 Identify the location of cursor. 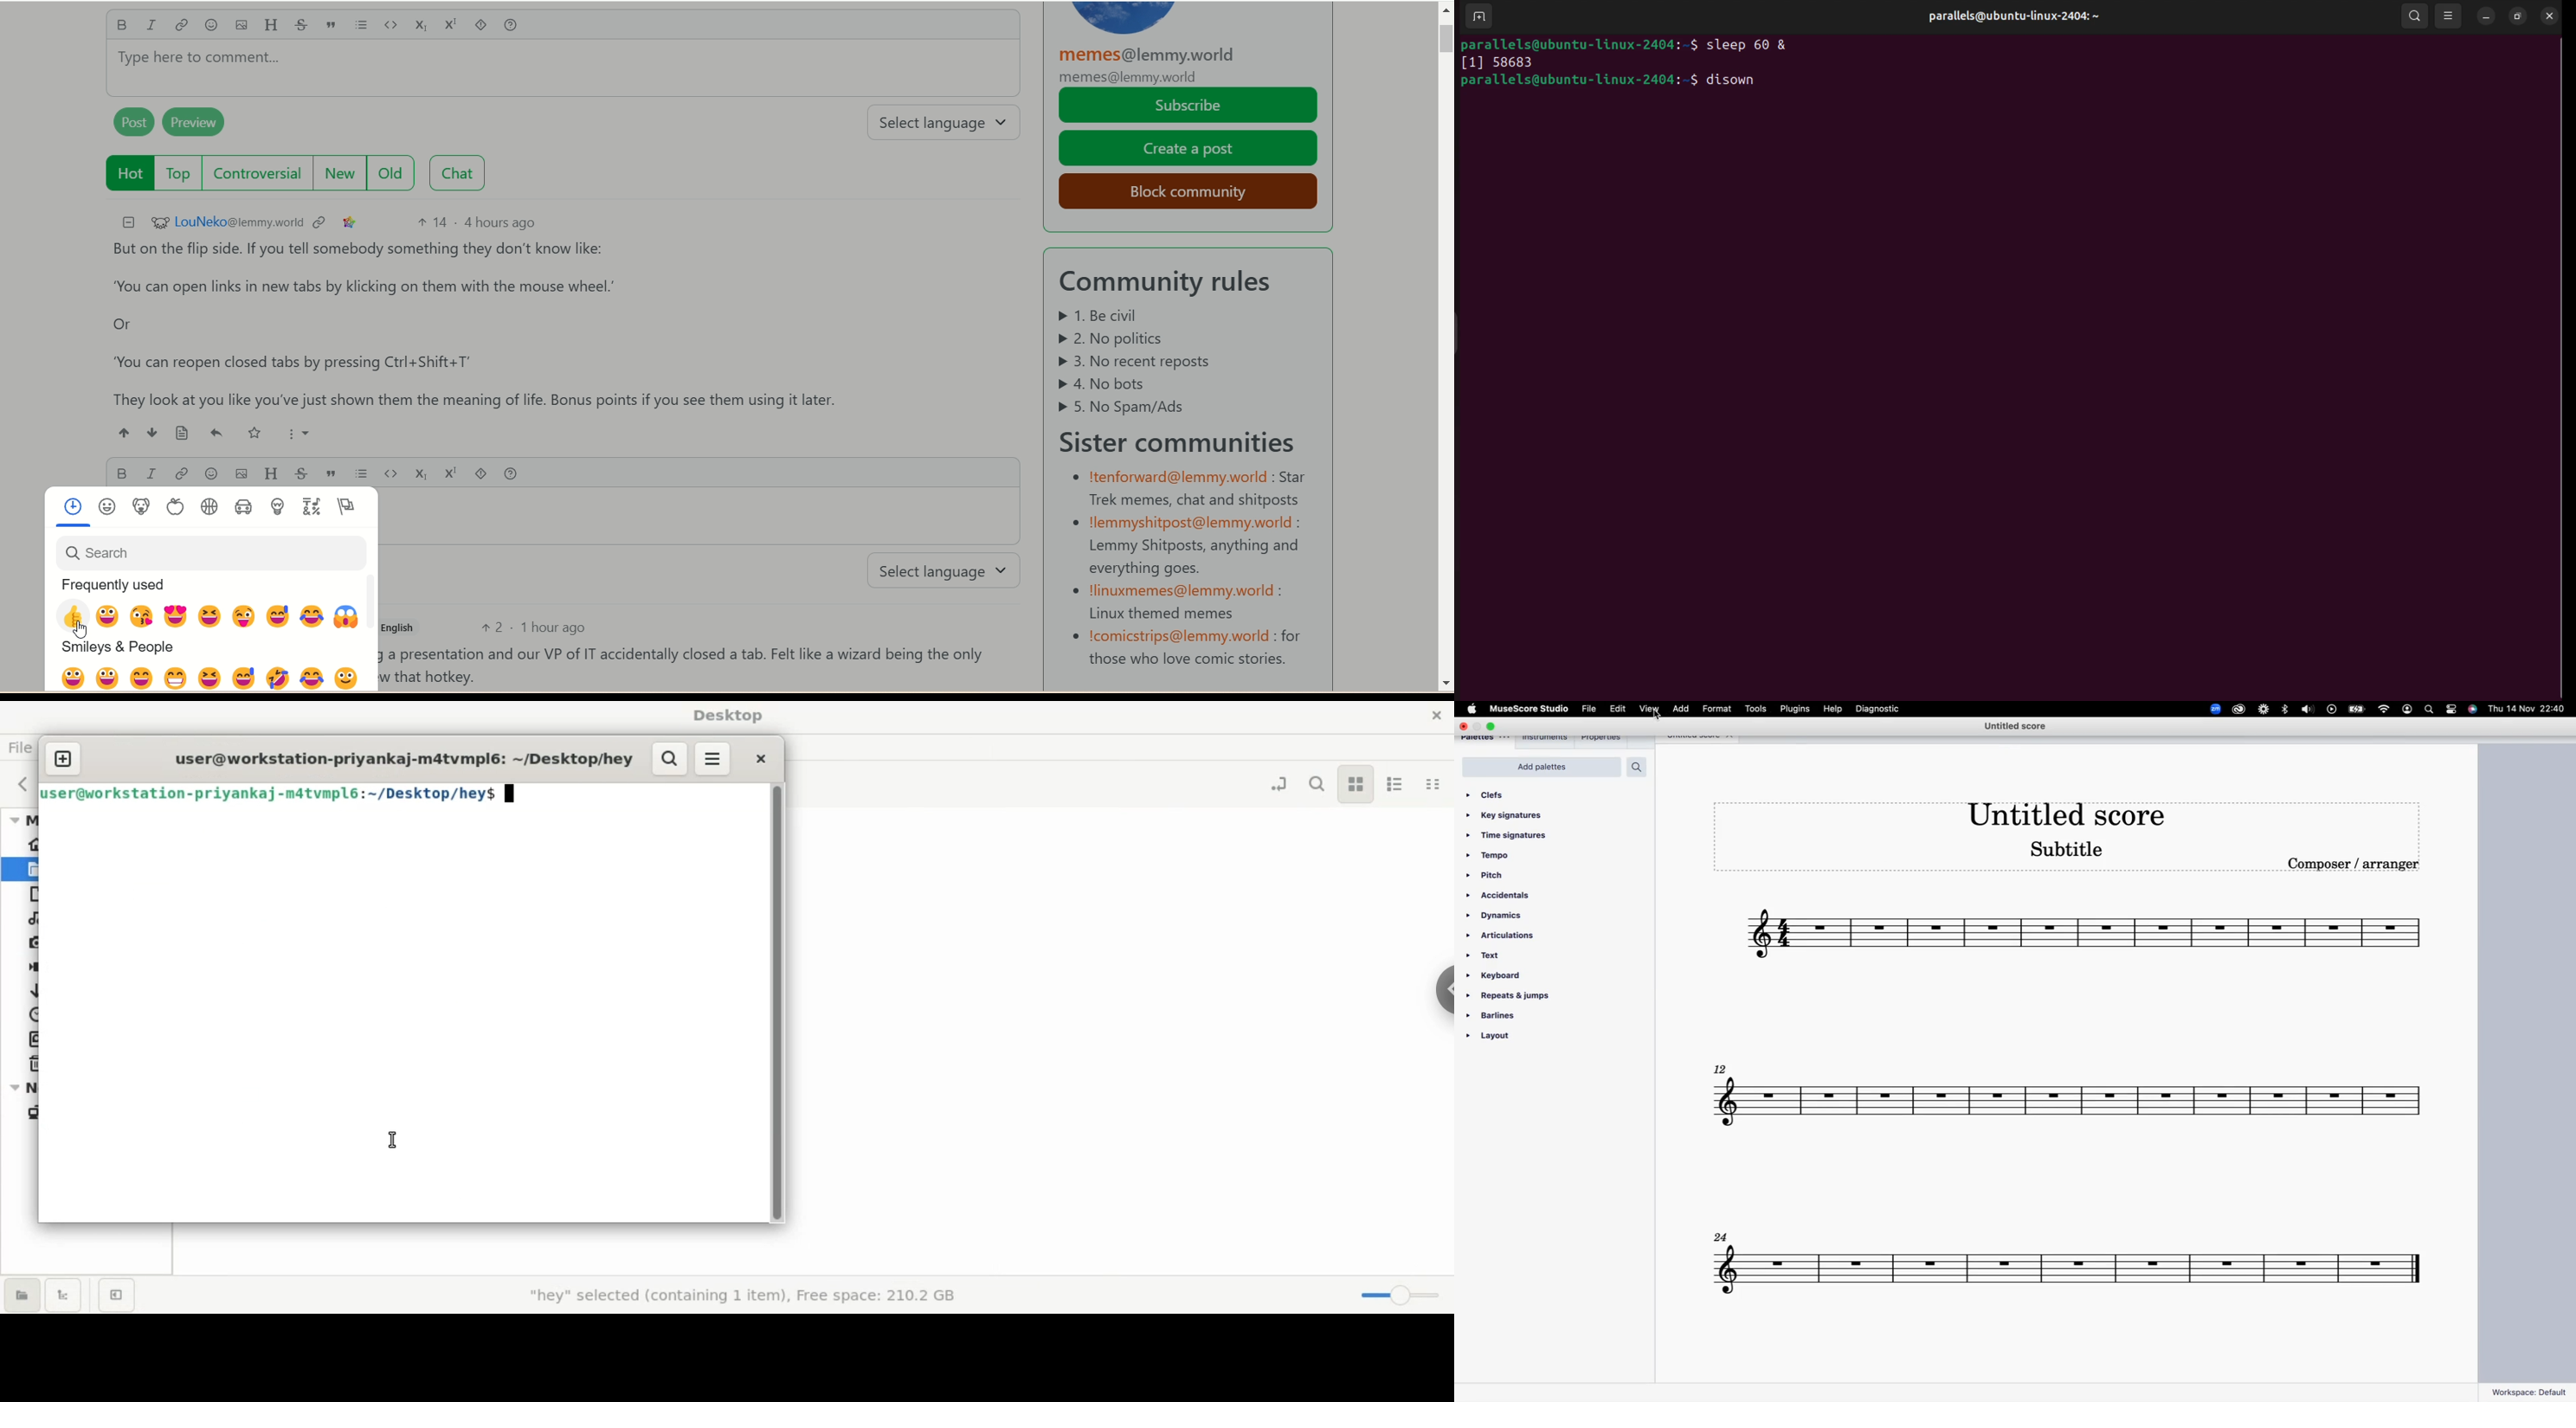
(1659, 718).